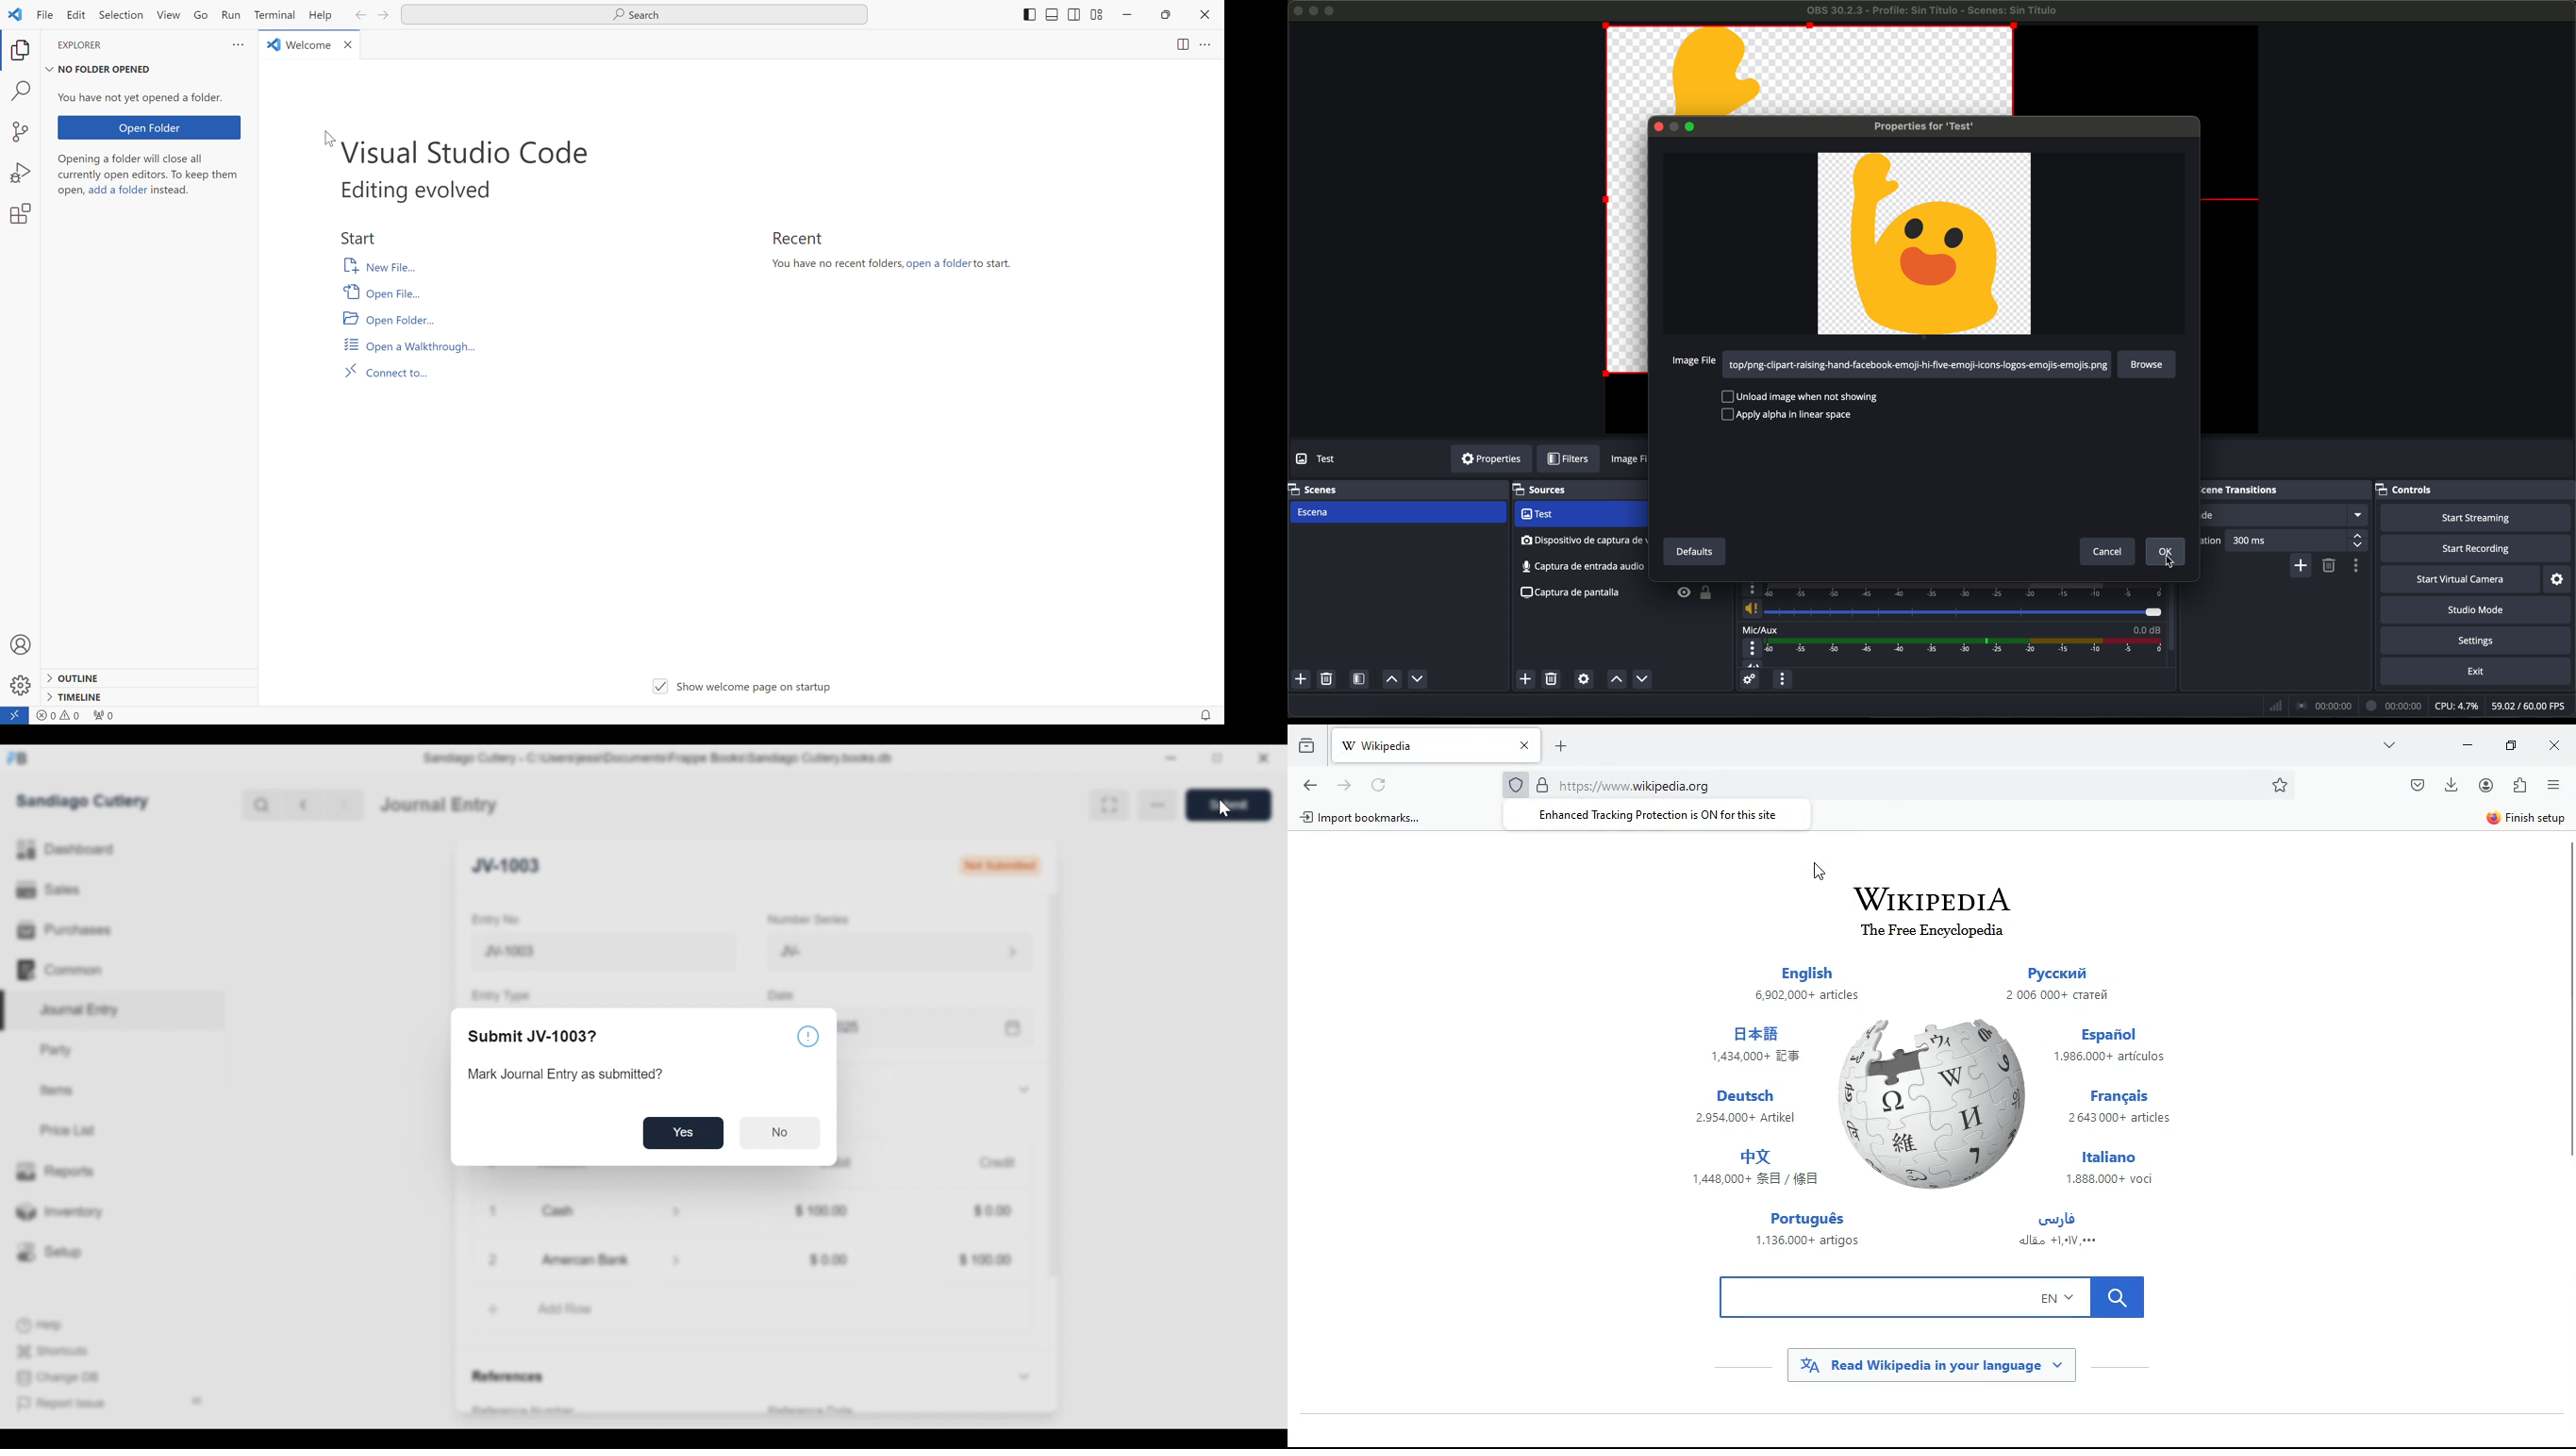 The image size is (2576, 1456). Describe the element at coordinates (2297, 540) in the screenshot. I see `300 ms` at that location.